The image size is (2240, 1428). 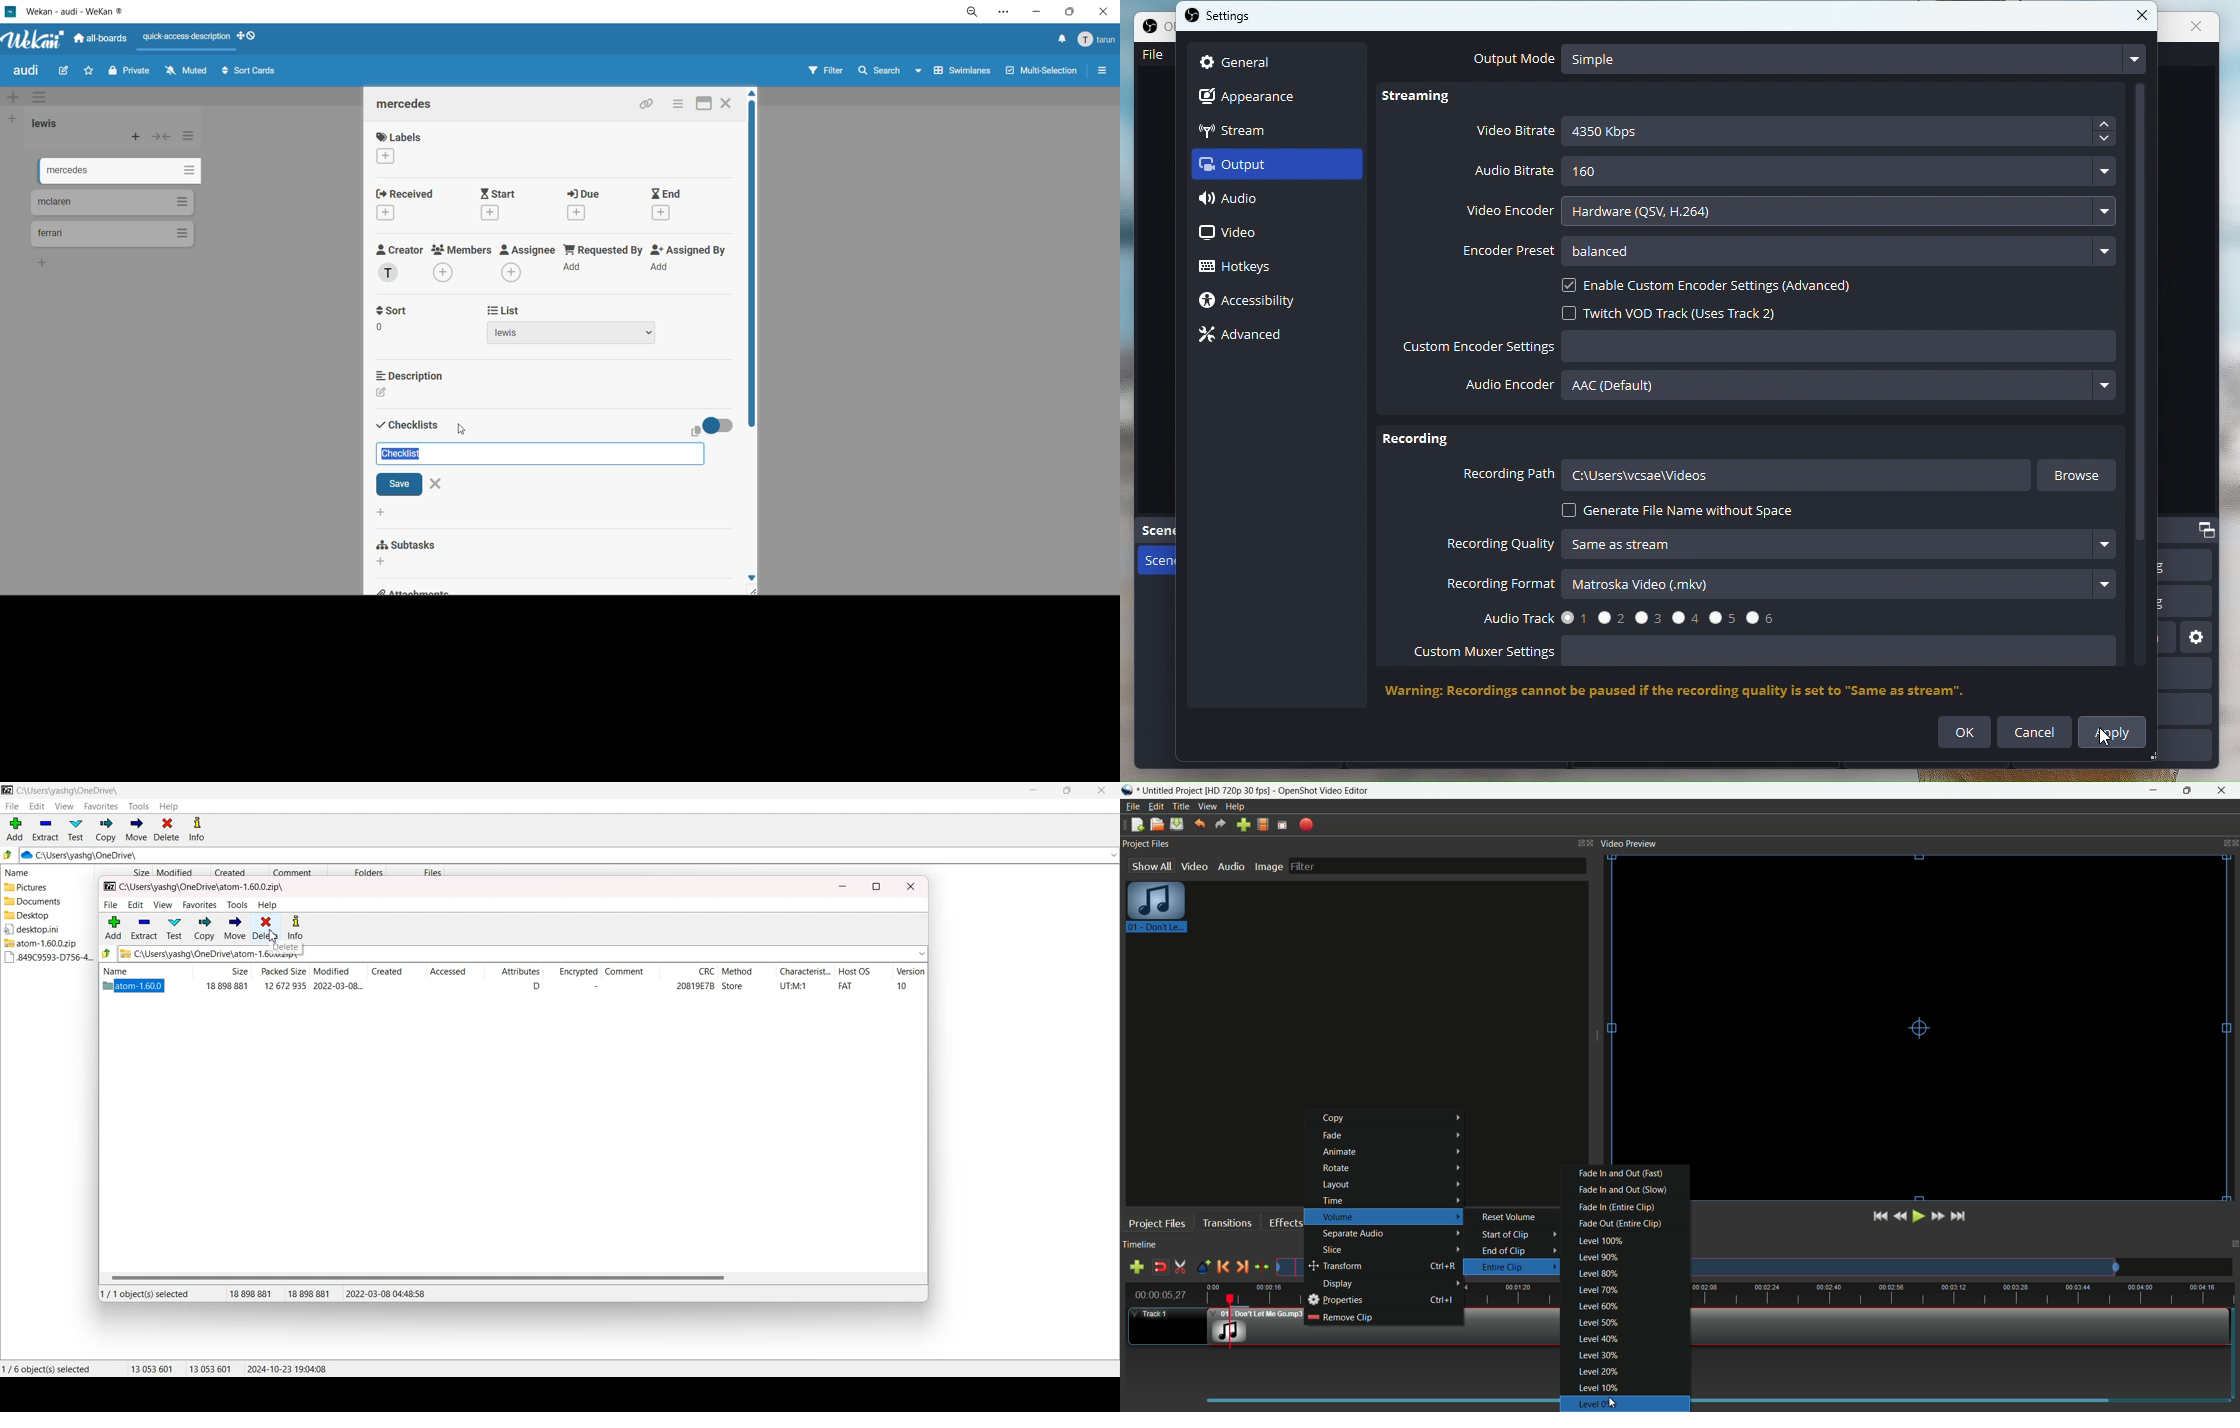 What do you see at coordinates (400, 264) in the screenshot?
I see `creator` at bounding box center [400, 264].